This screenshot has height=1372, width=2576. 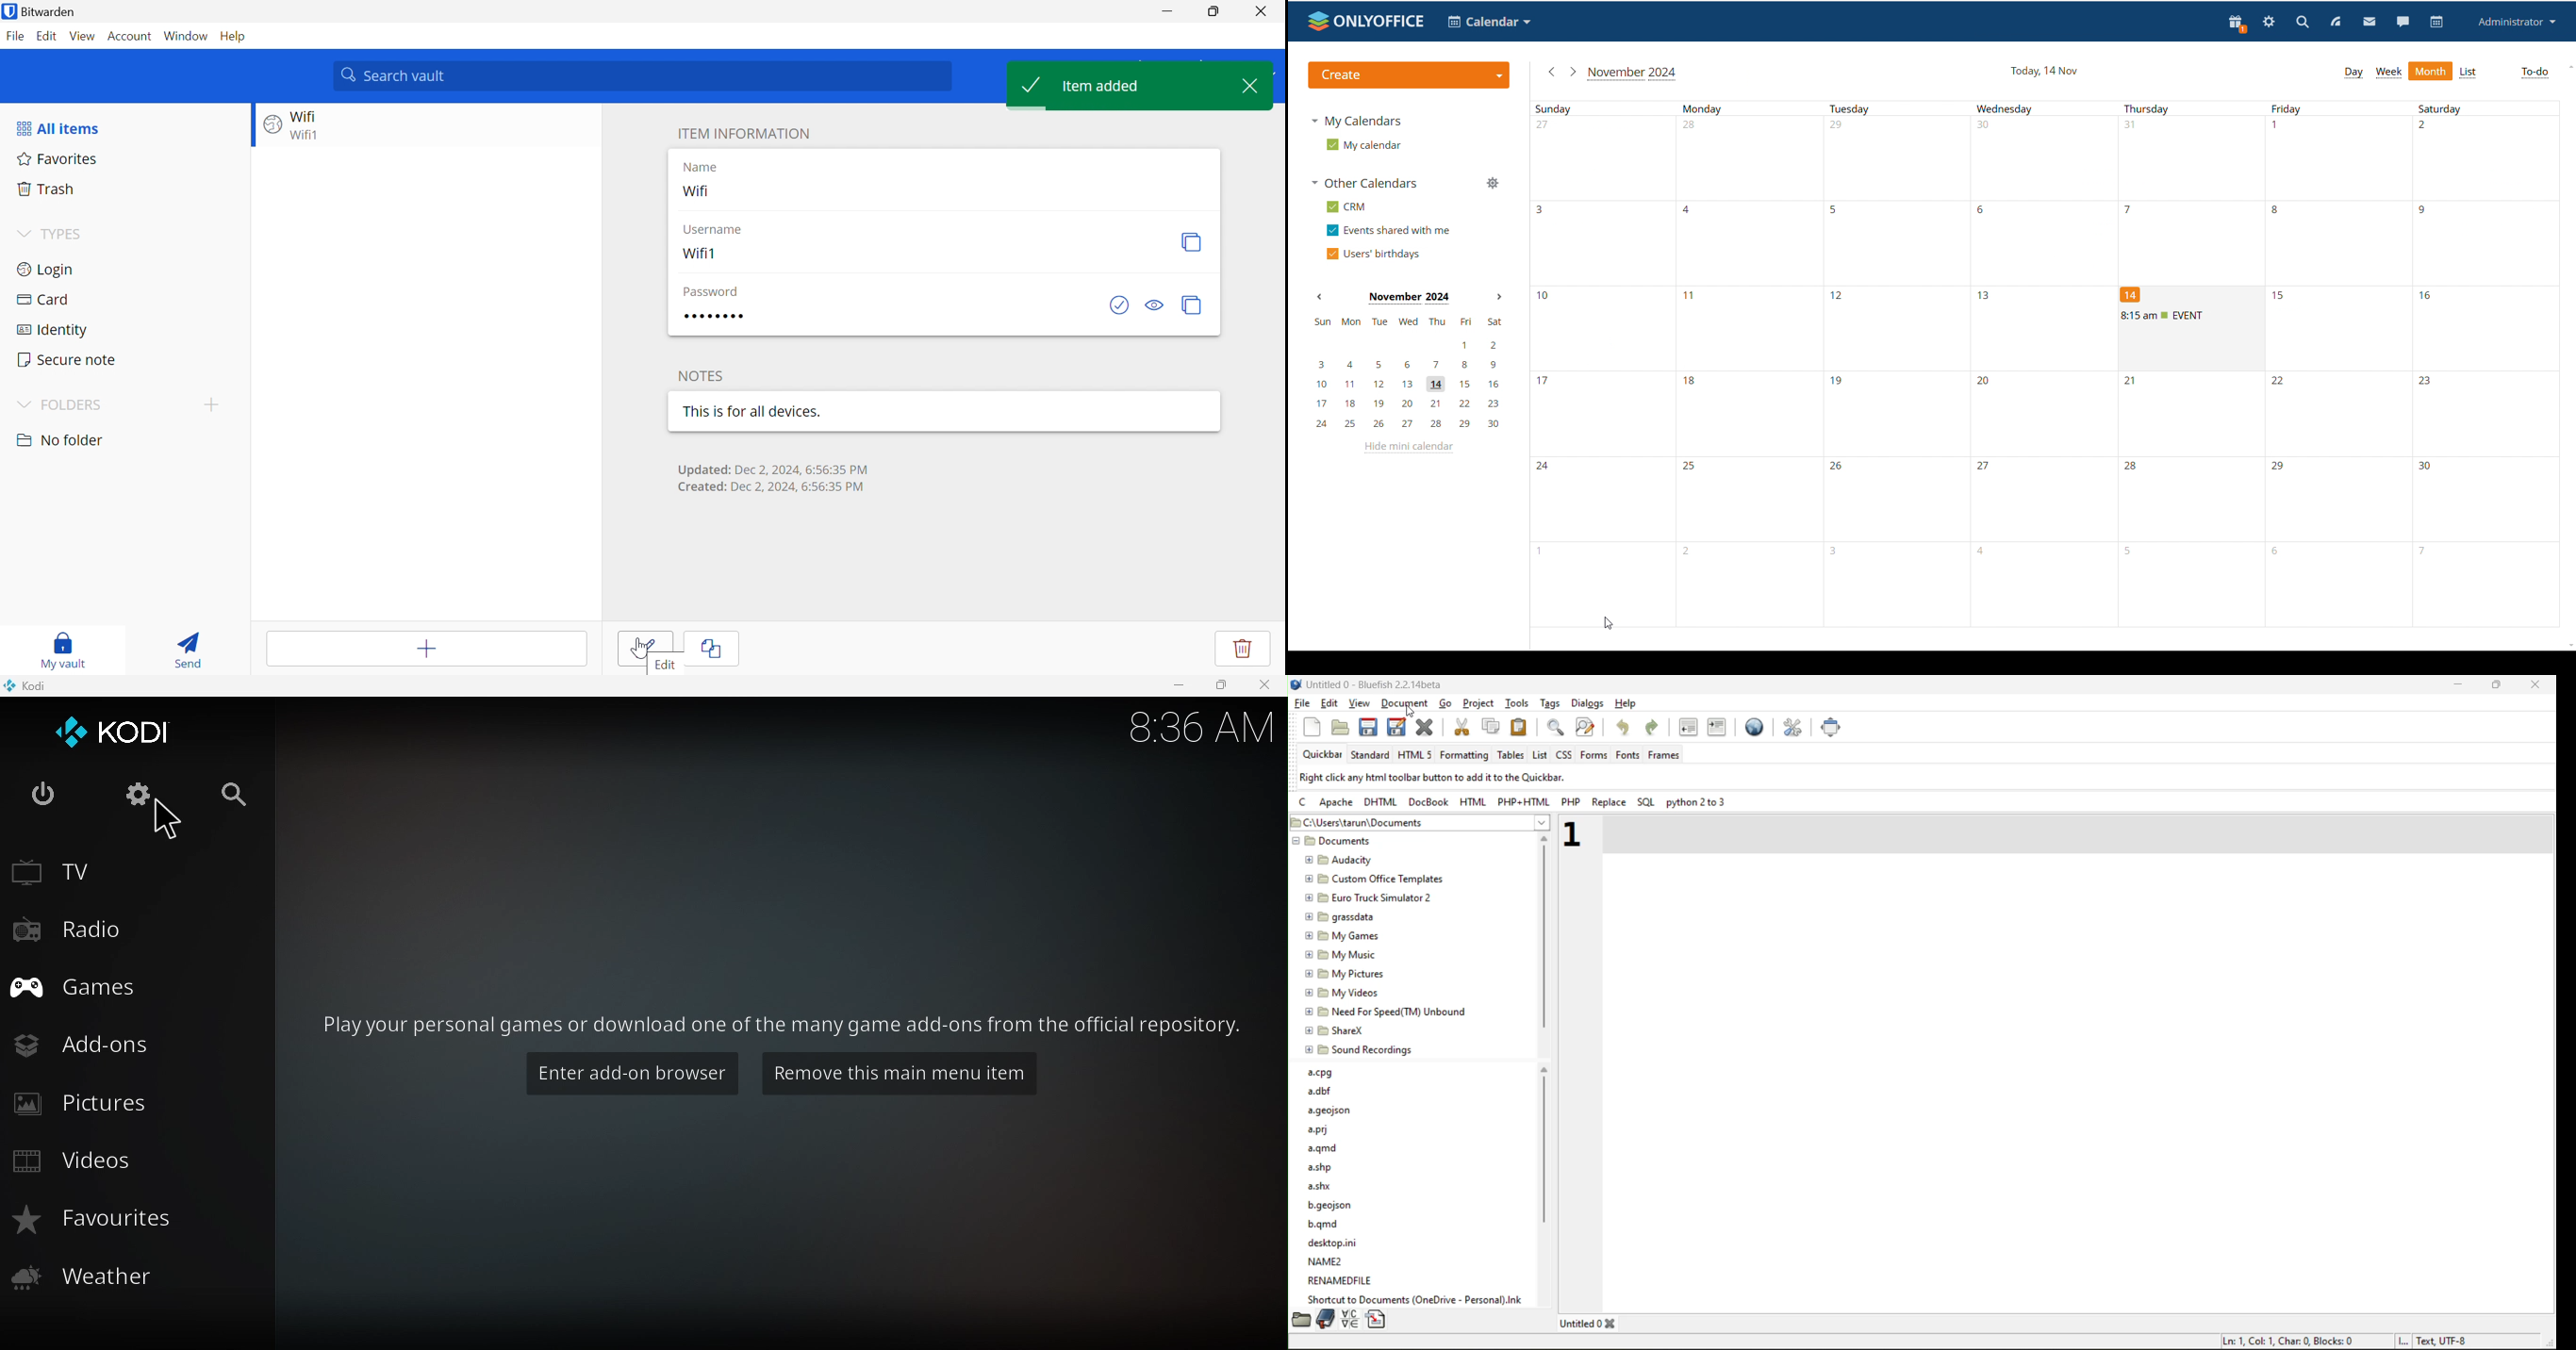 What do you see at coordinates (309, 117) in the screenshot?
I see `Wifi` at bounding box center [309, 117].